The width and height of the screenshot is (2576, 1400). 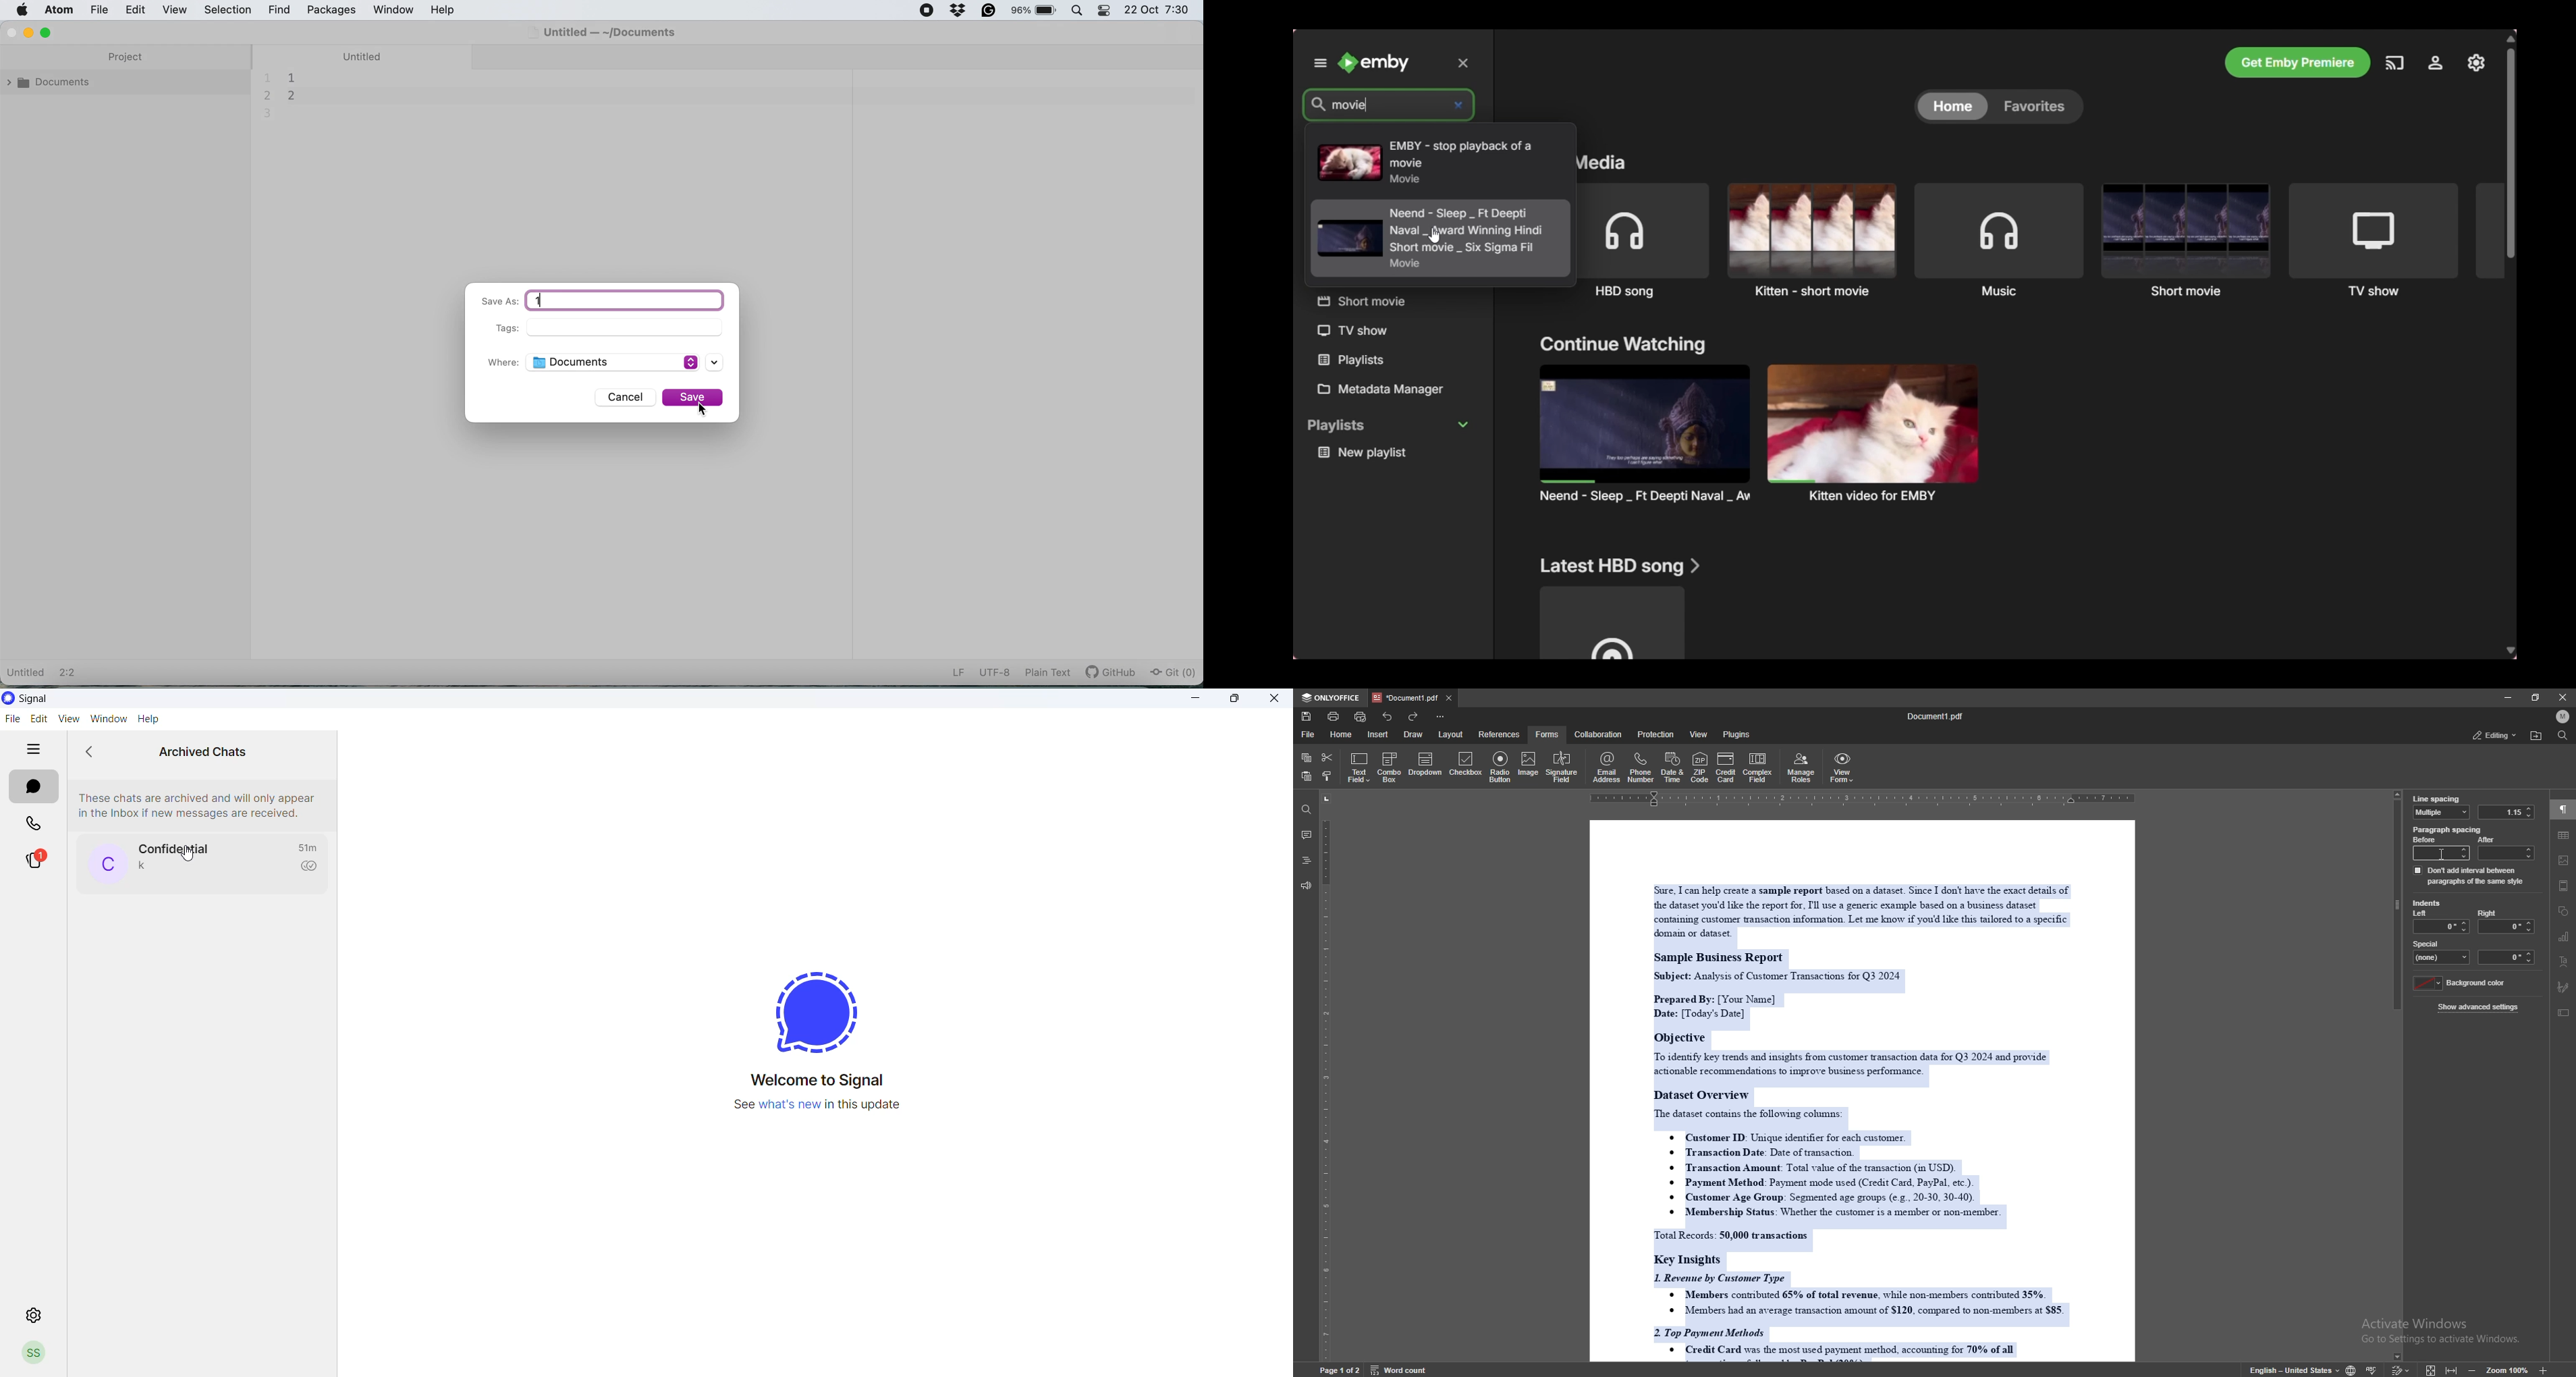 I want to click on last message, so click(x=141, y=867).